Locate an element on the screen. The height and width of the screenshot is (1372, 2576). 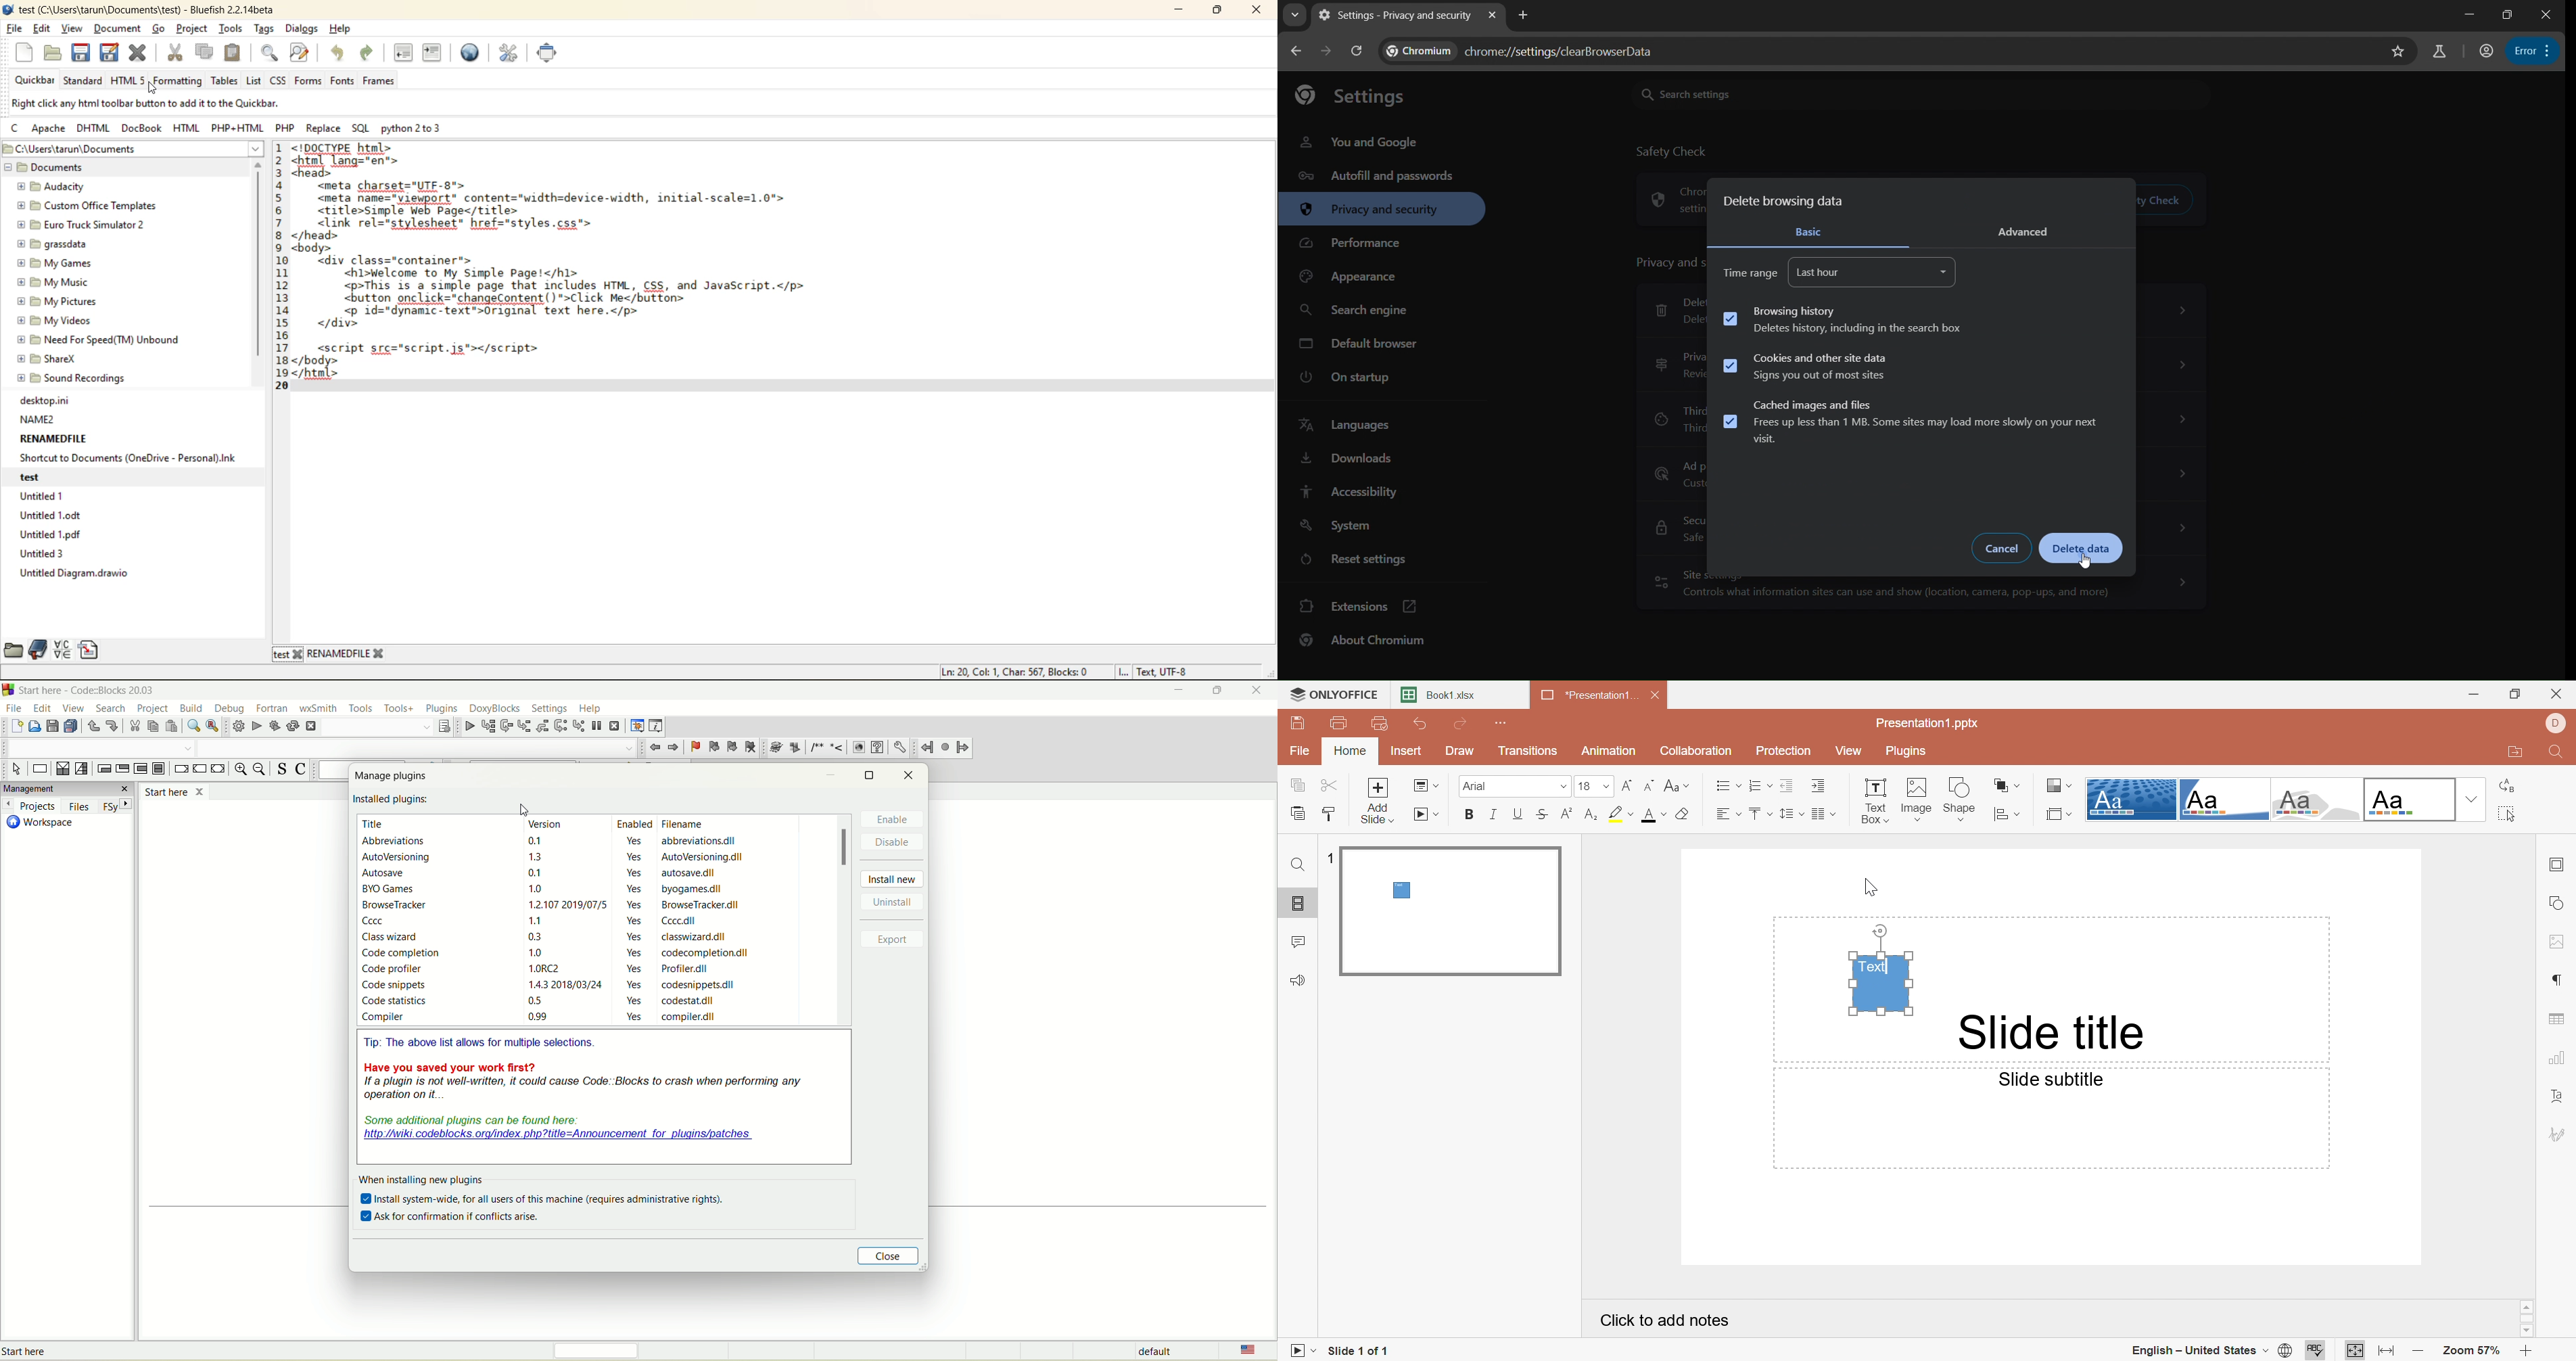
Code completion compiler is located at coordinates (417, 747).